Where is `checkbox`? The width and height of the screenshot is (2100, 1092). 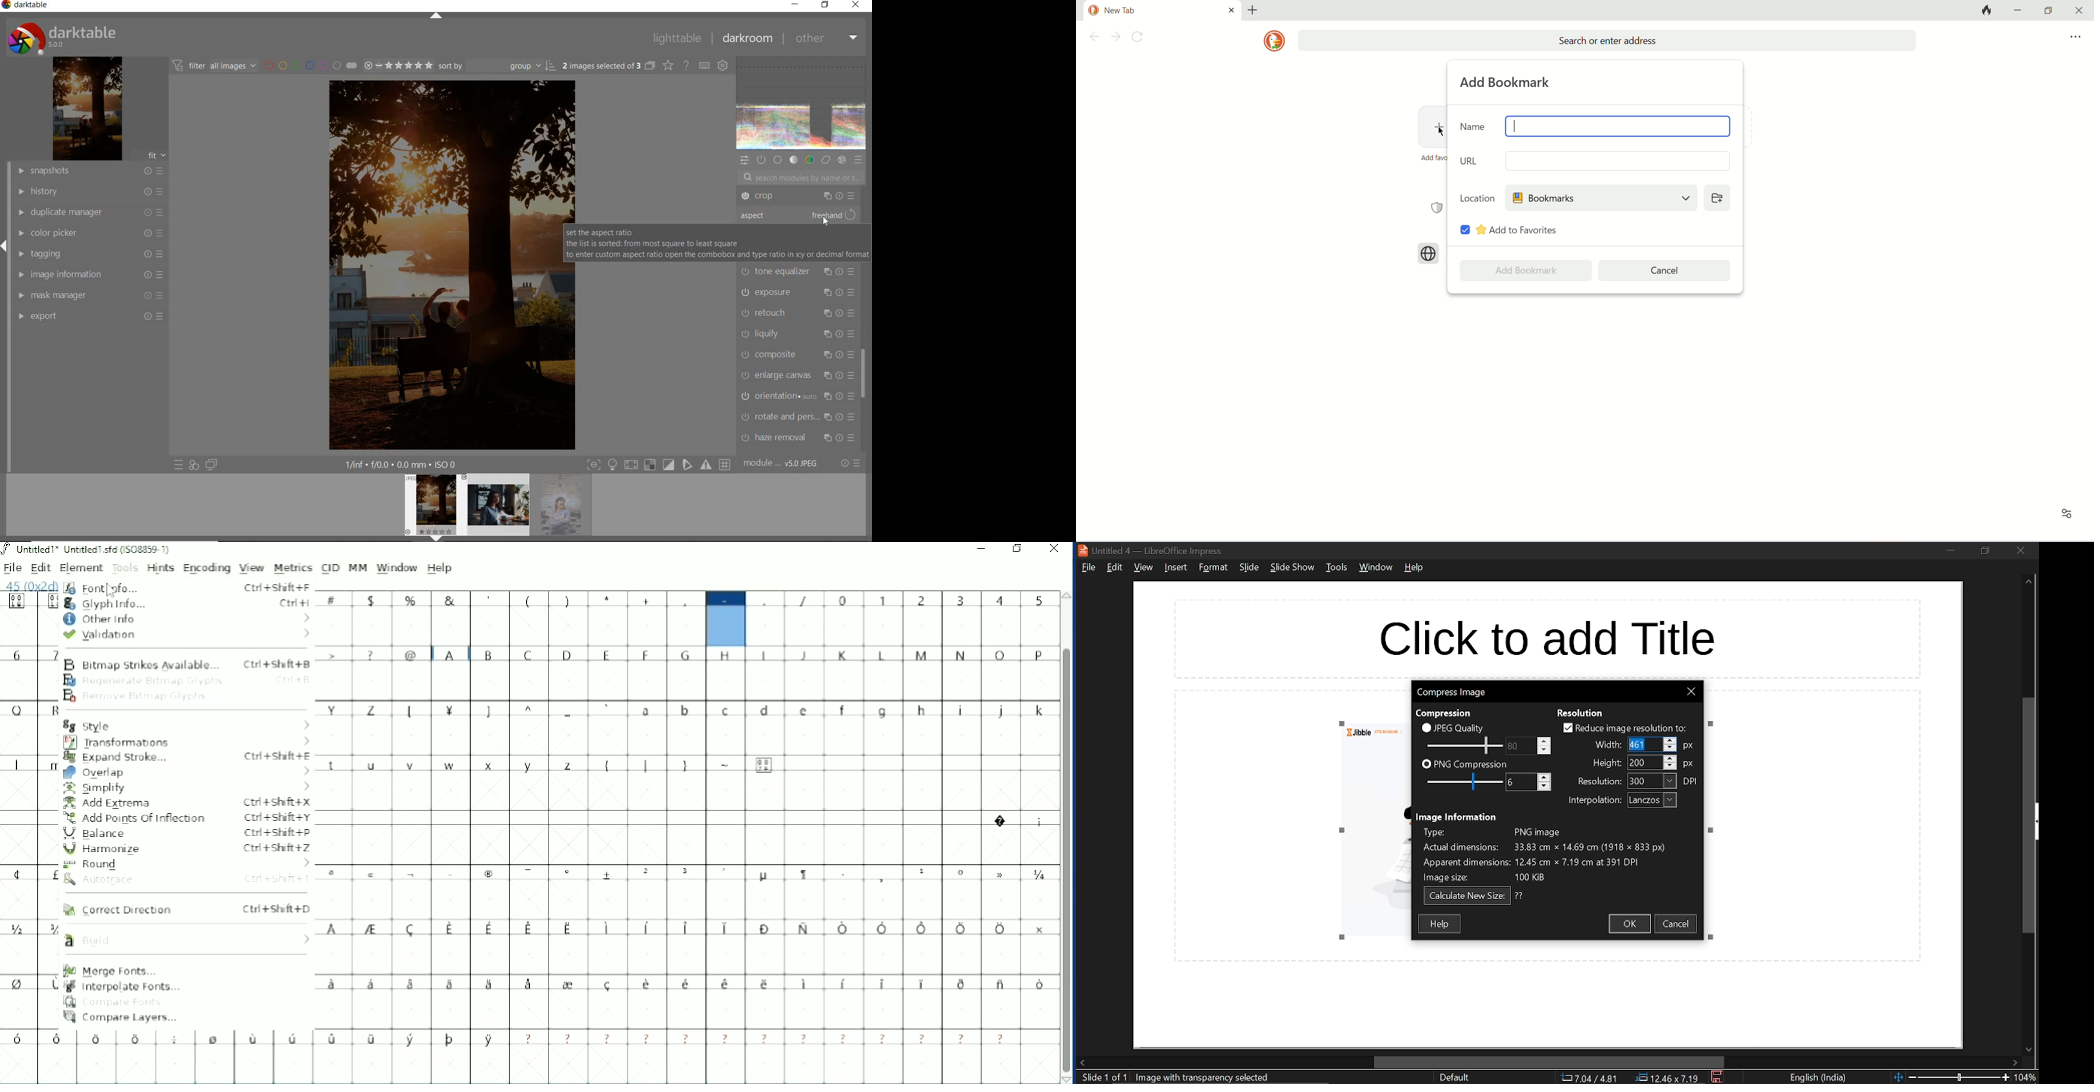 checkbox is located at coordinates (1426, 765).